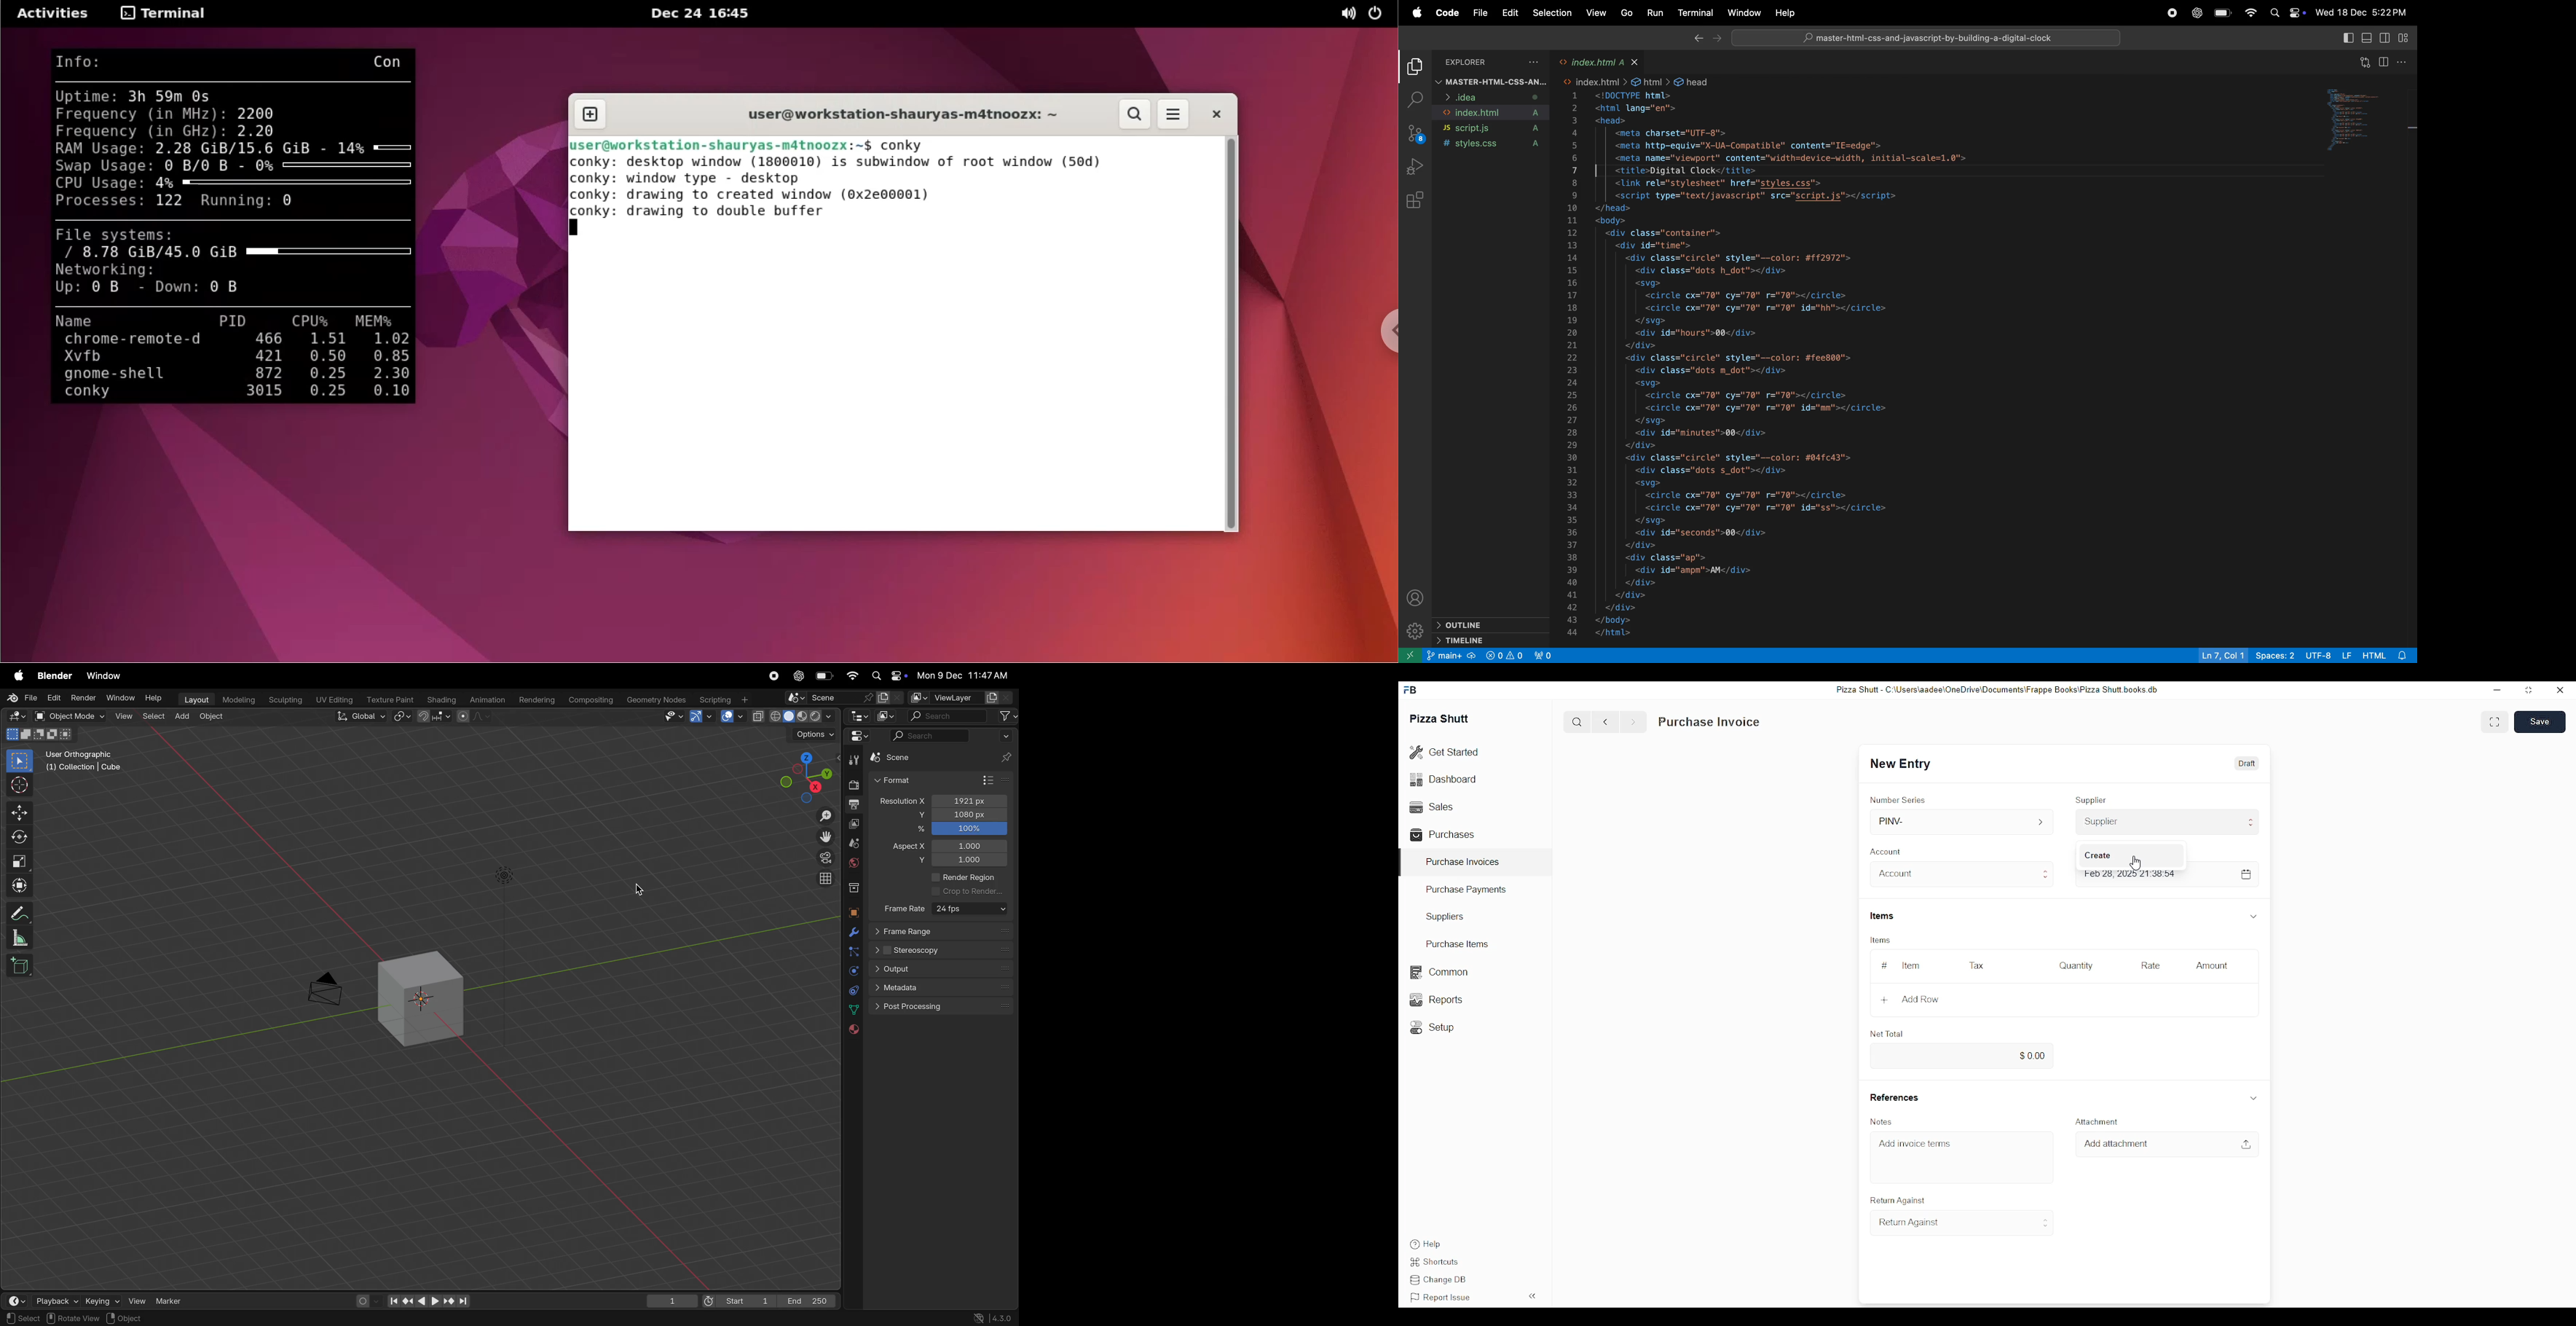 The width and height of the screenshot is (2576, 1344). I want to click on playback, so click(58, 1300).